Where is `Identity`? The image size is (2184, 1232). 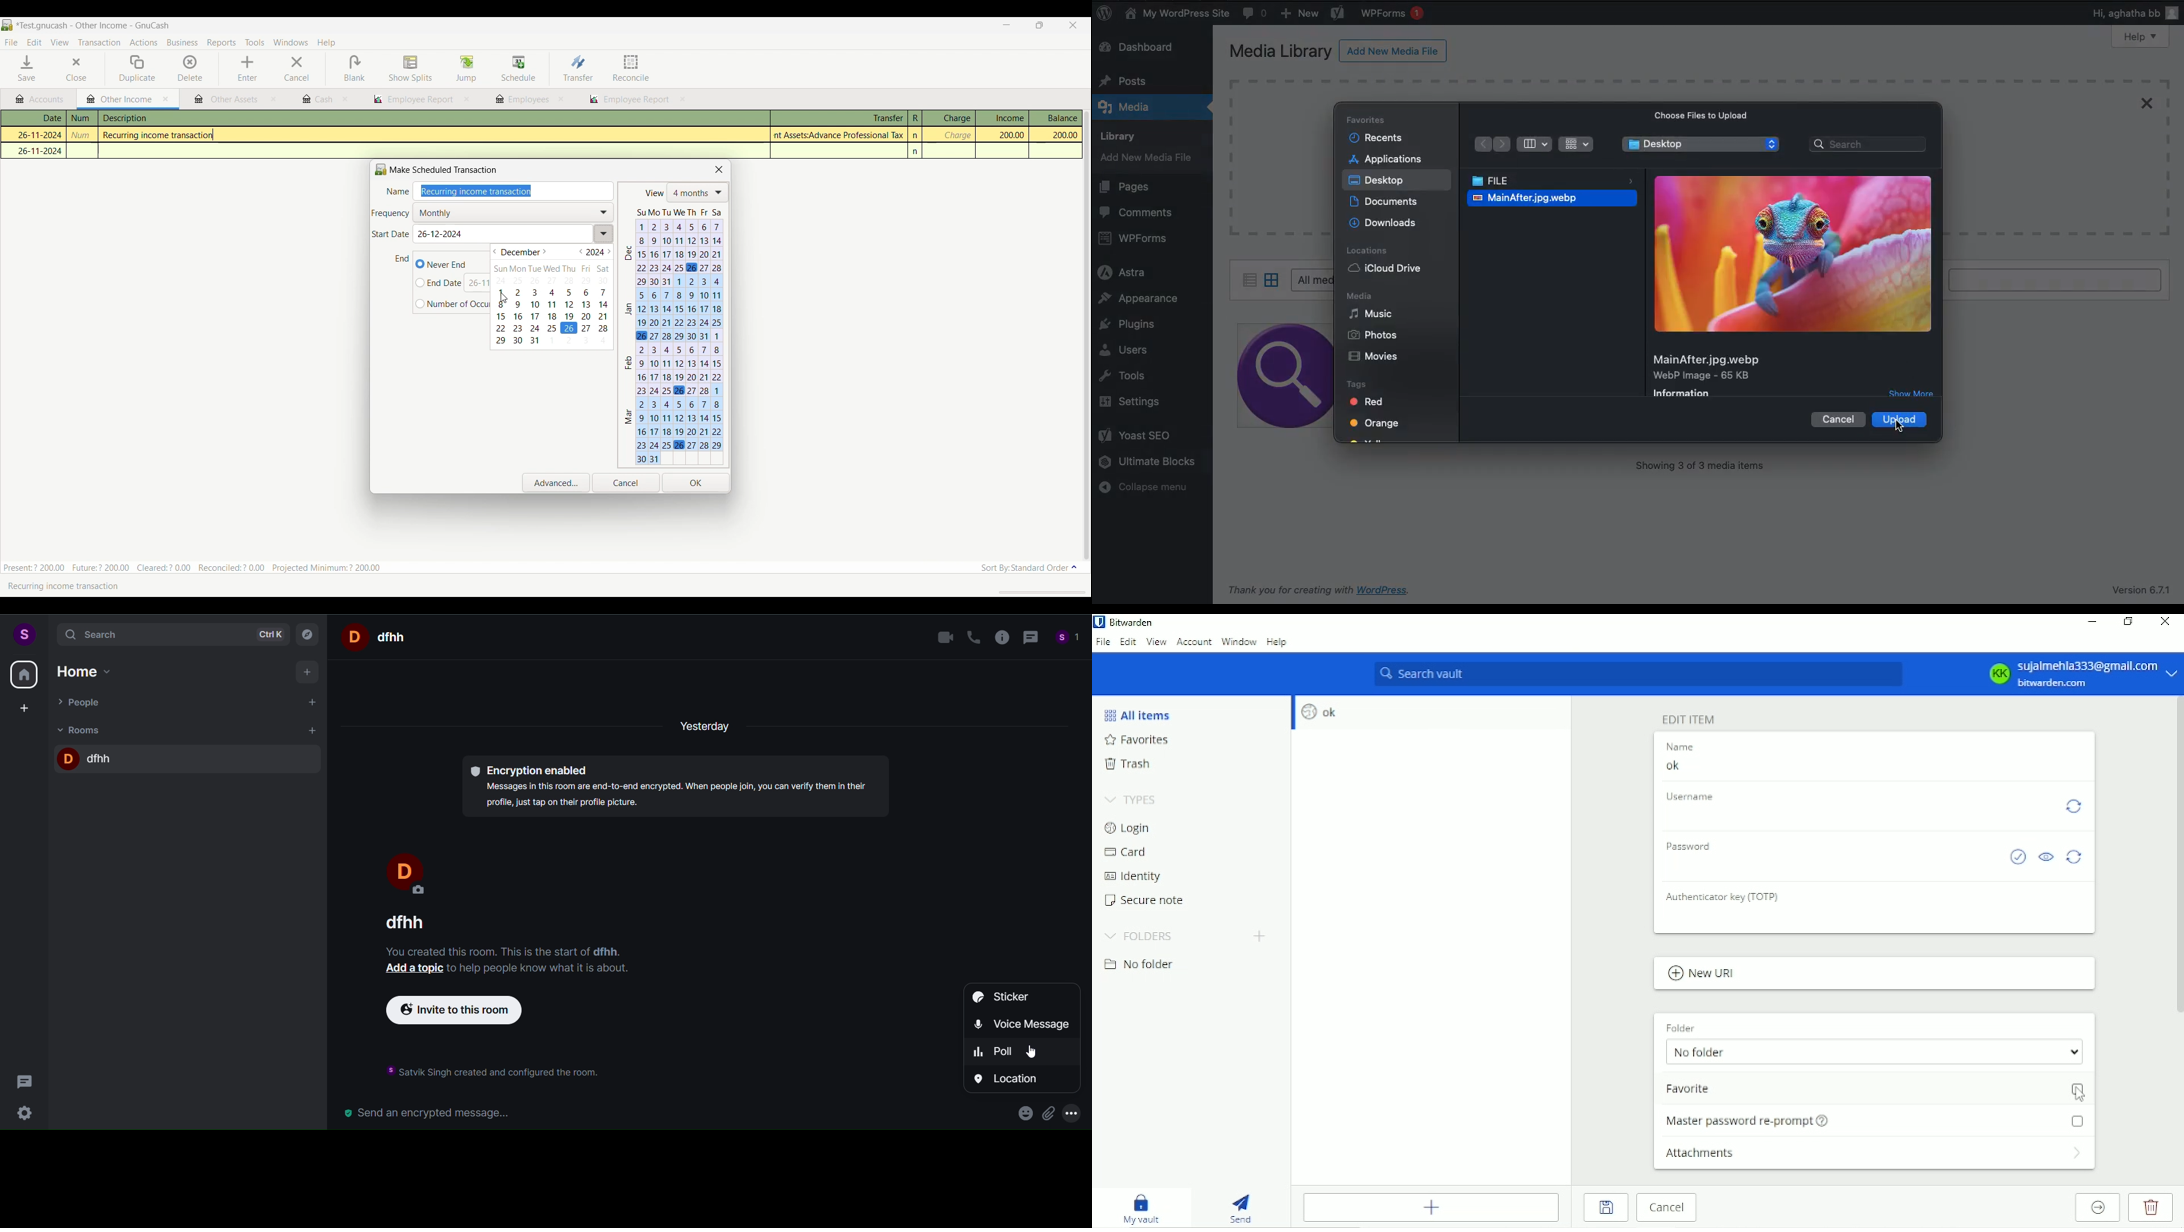 Identity is located at coordinates (1136, 877).